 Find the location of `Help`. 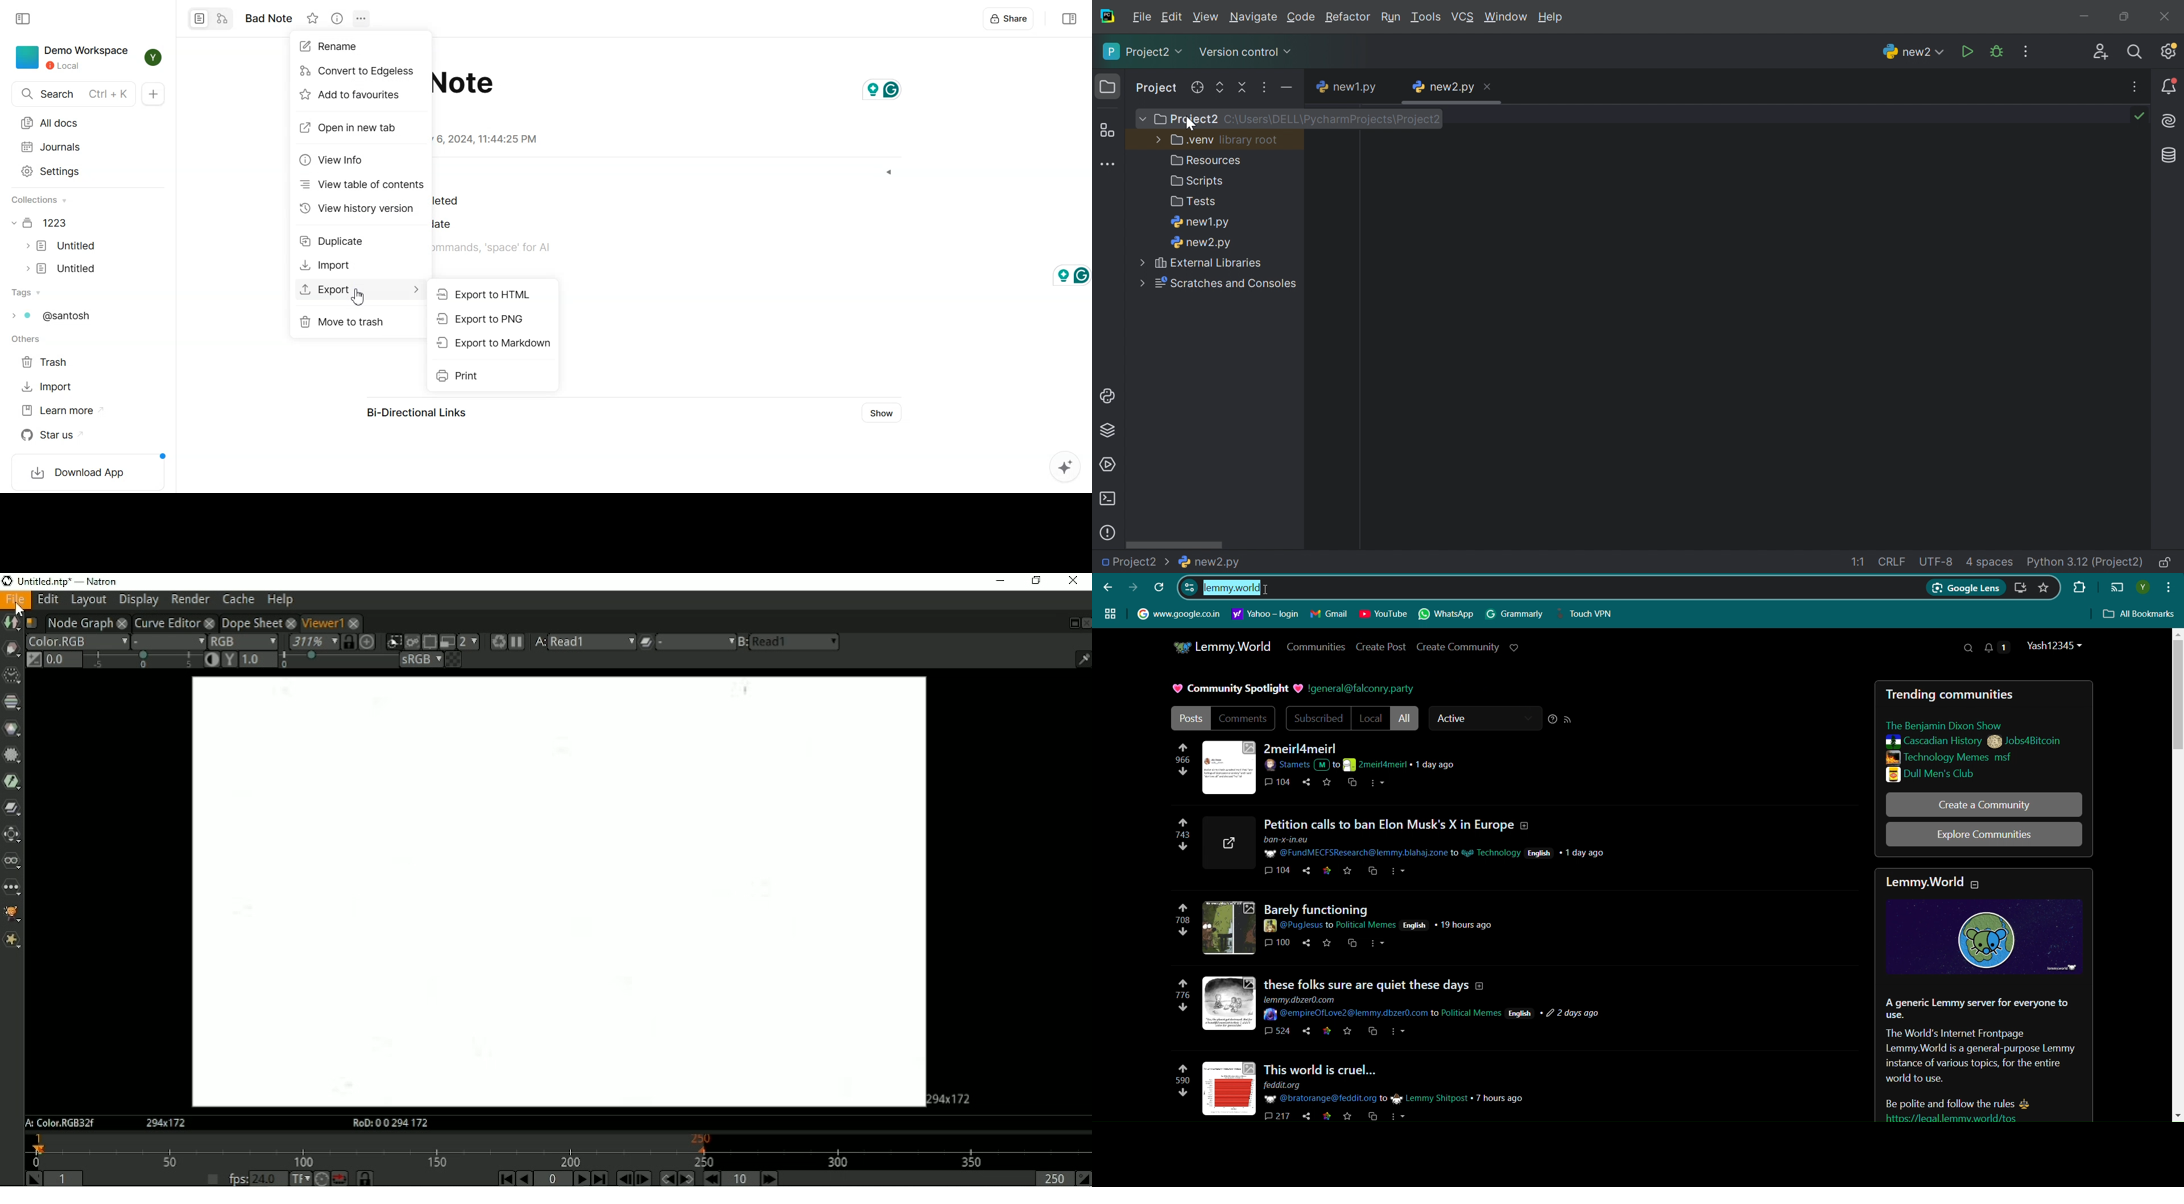

Help is located at coordinates (1553, 18).